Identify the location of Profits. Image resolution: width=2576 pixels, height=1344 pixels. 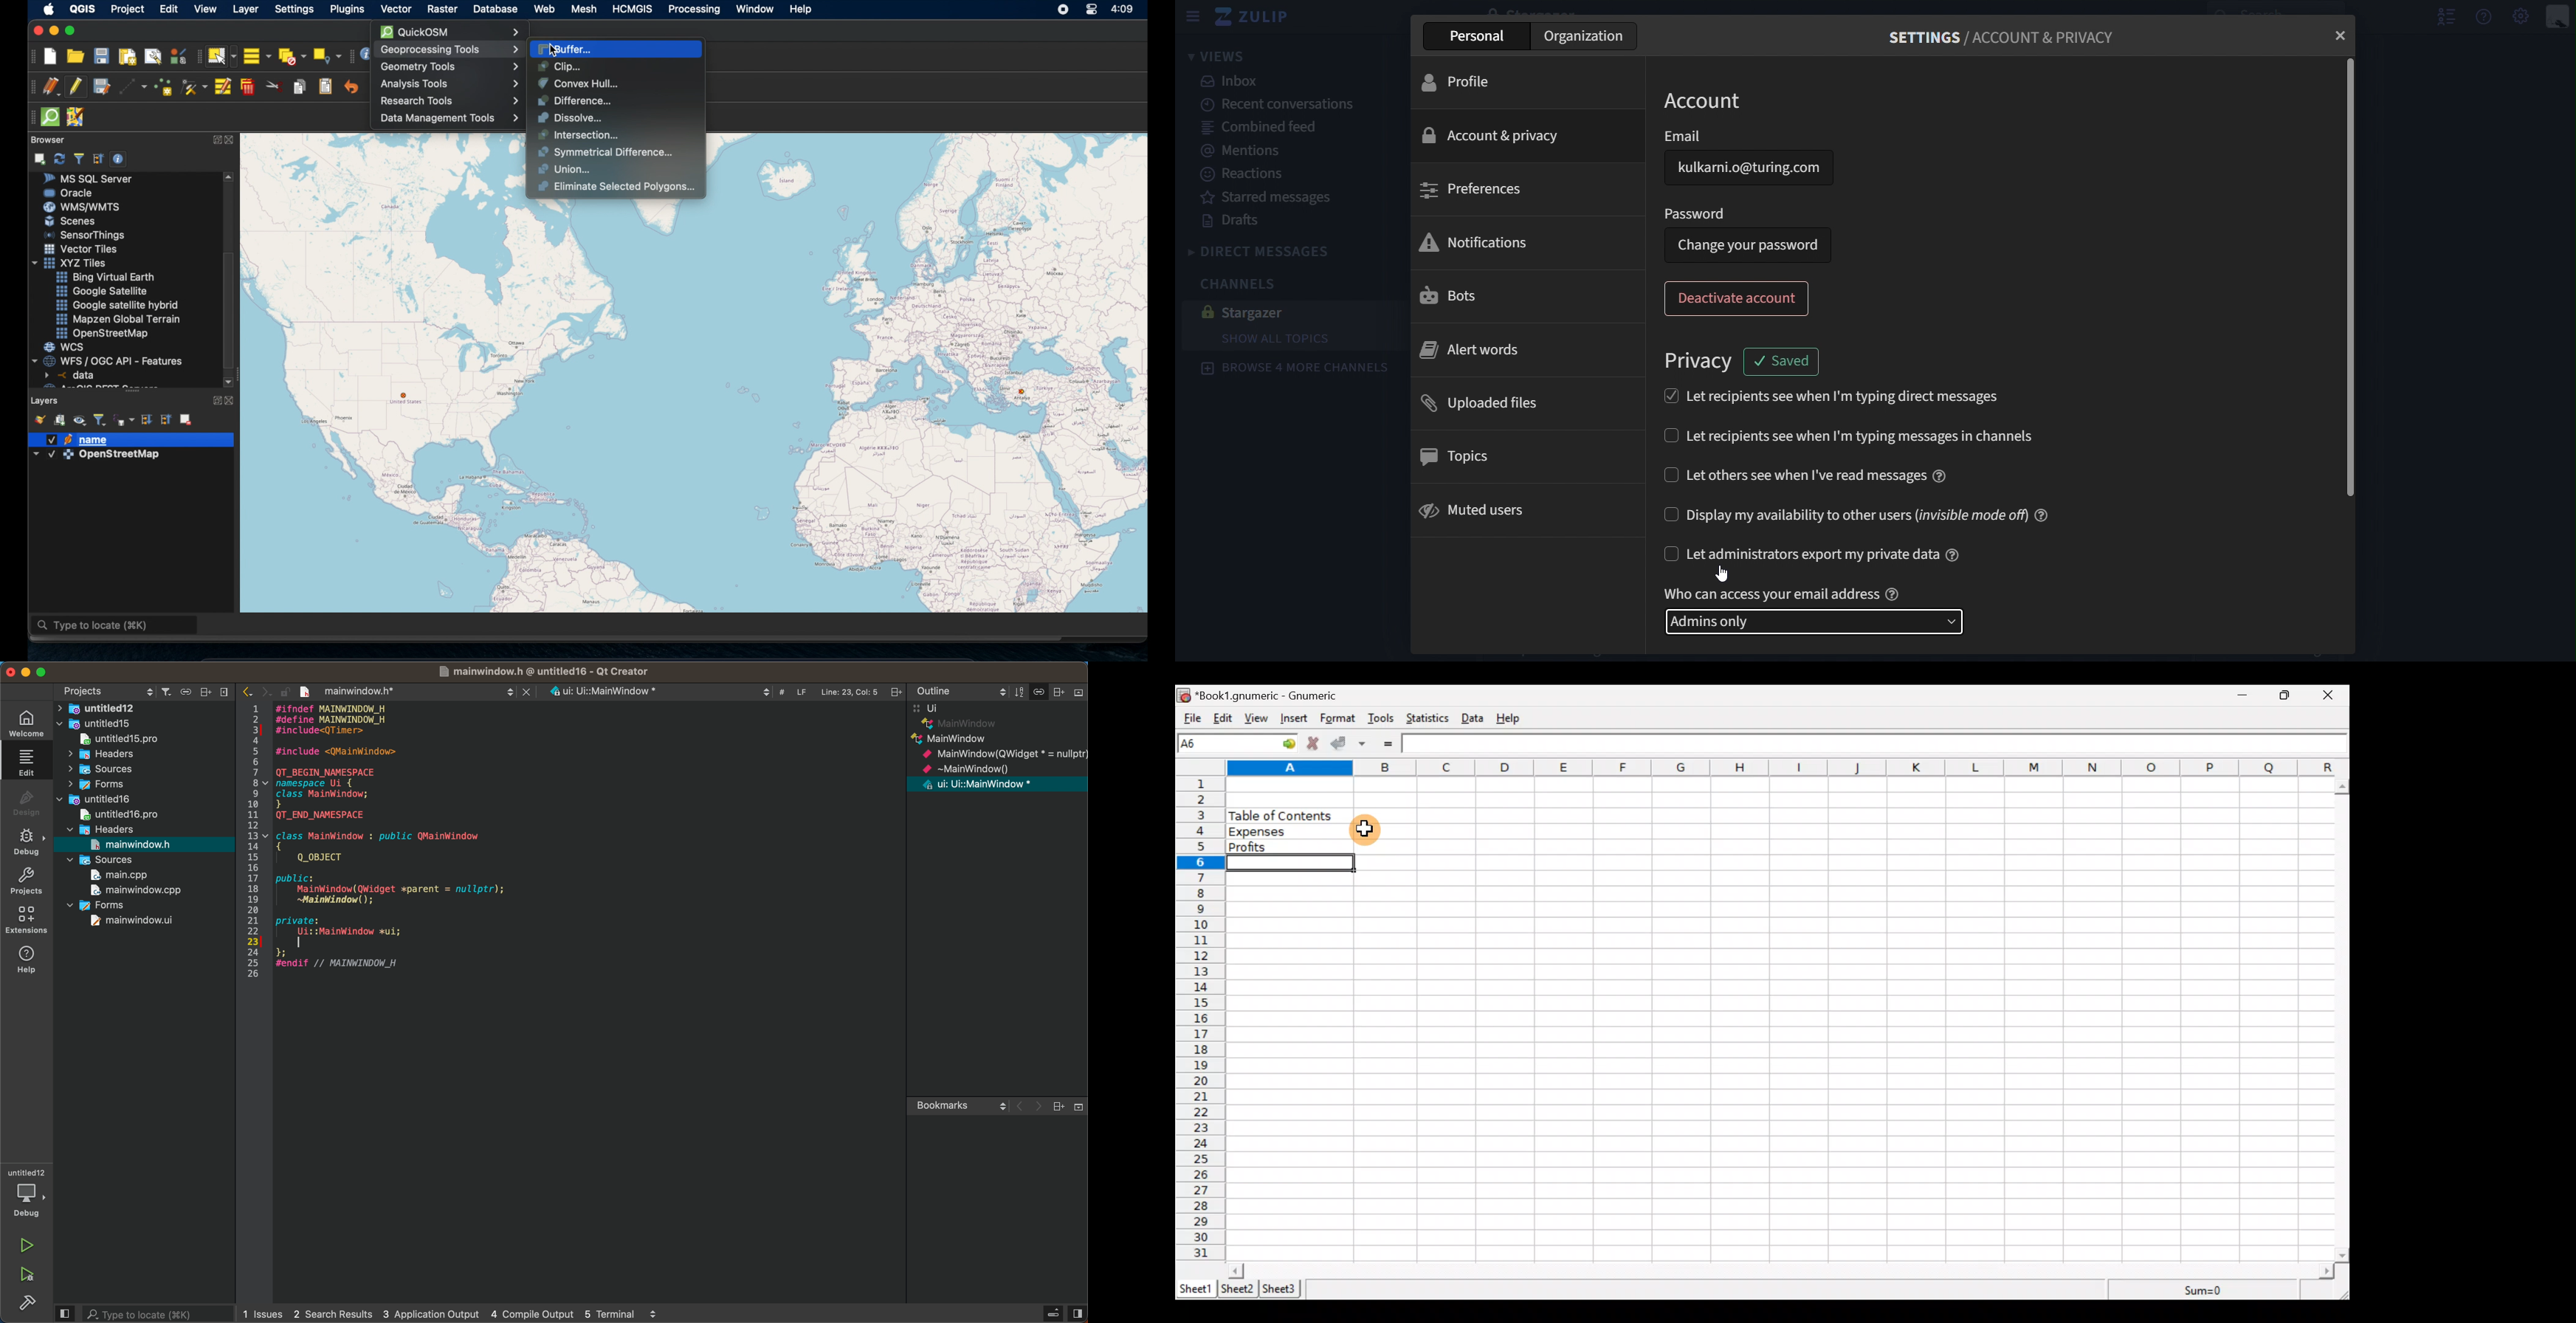
(1288, 847).